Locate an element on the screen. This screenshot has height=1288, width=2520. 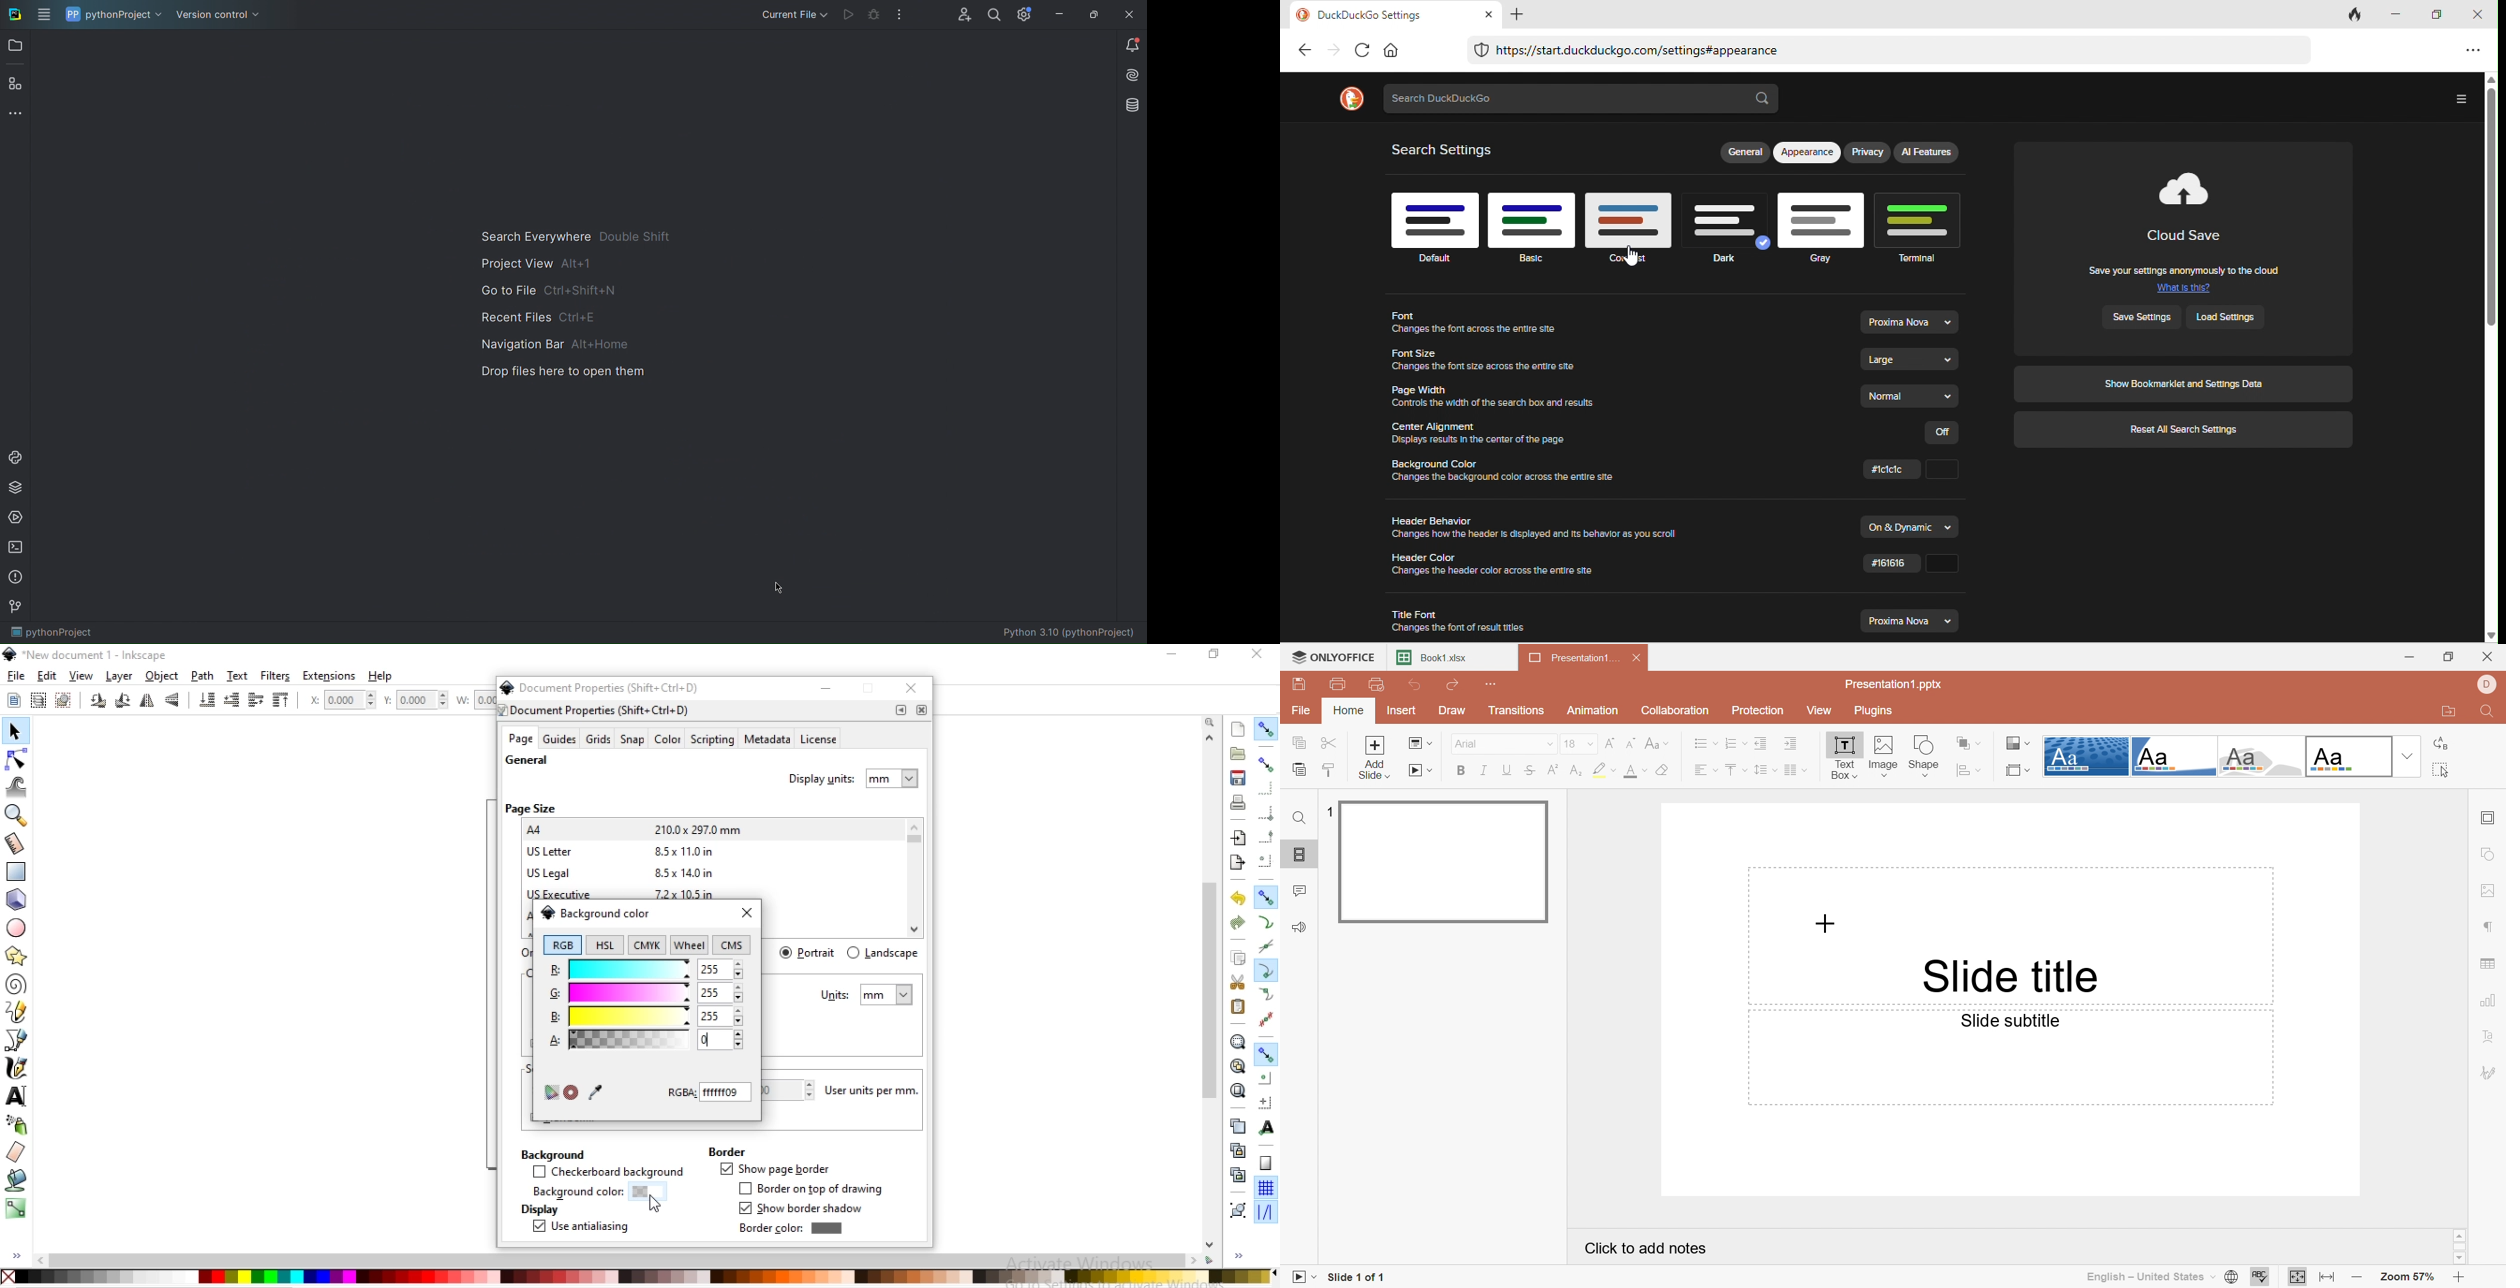
Collaboration is located at coordinates (1675, 711).